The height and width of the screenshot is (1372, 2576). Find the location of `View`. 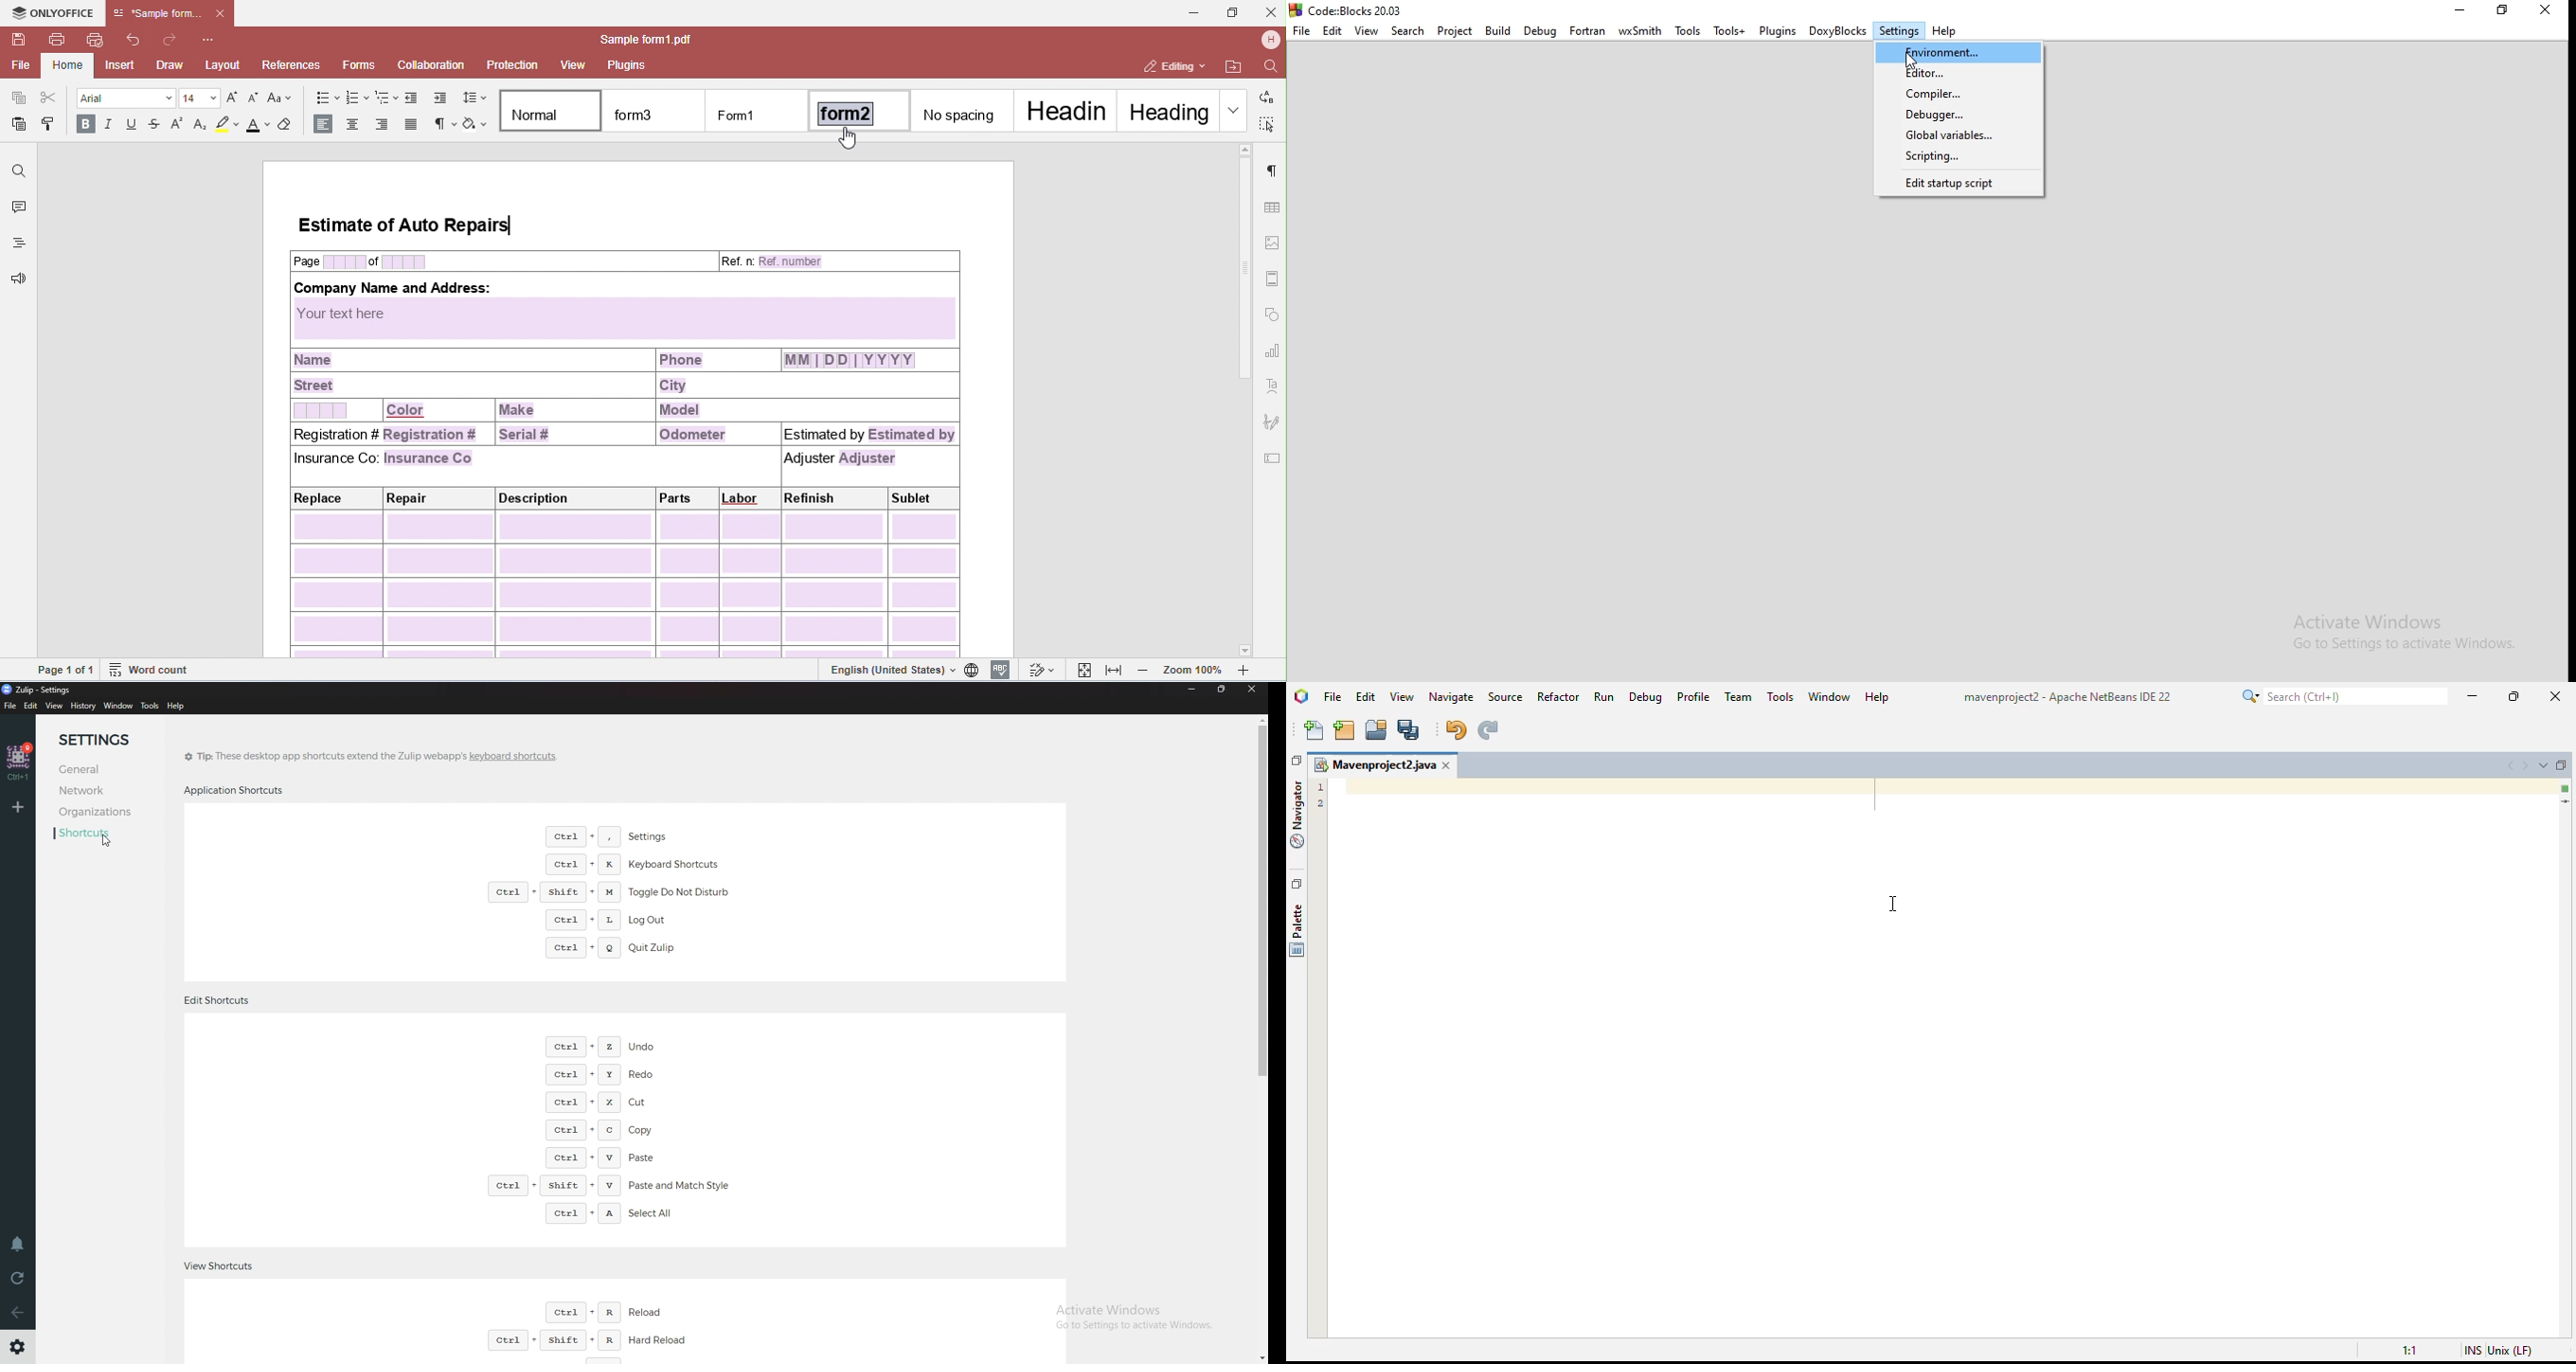

View is located at coordinates (1367, 32).